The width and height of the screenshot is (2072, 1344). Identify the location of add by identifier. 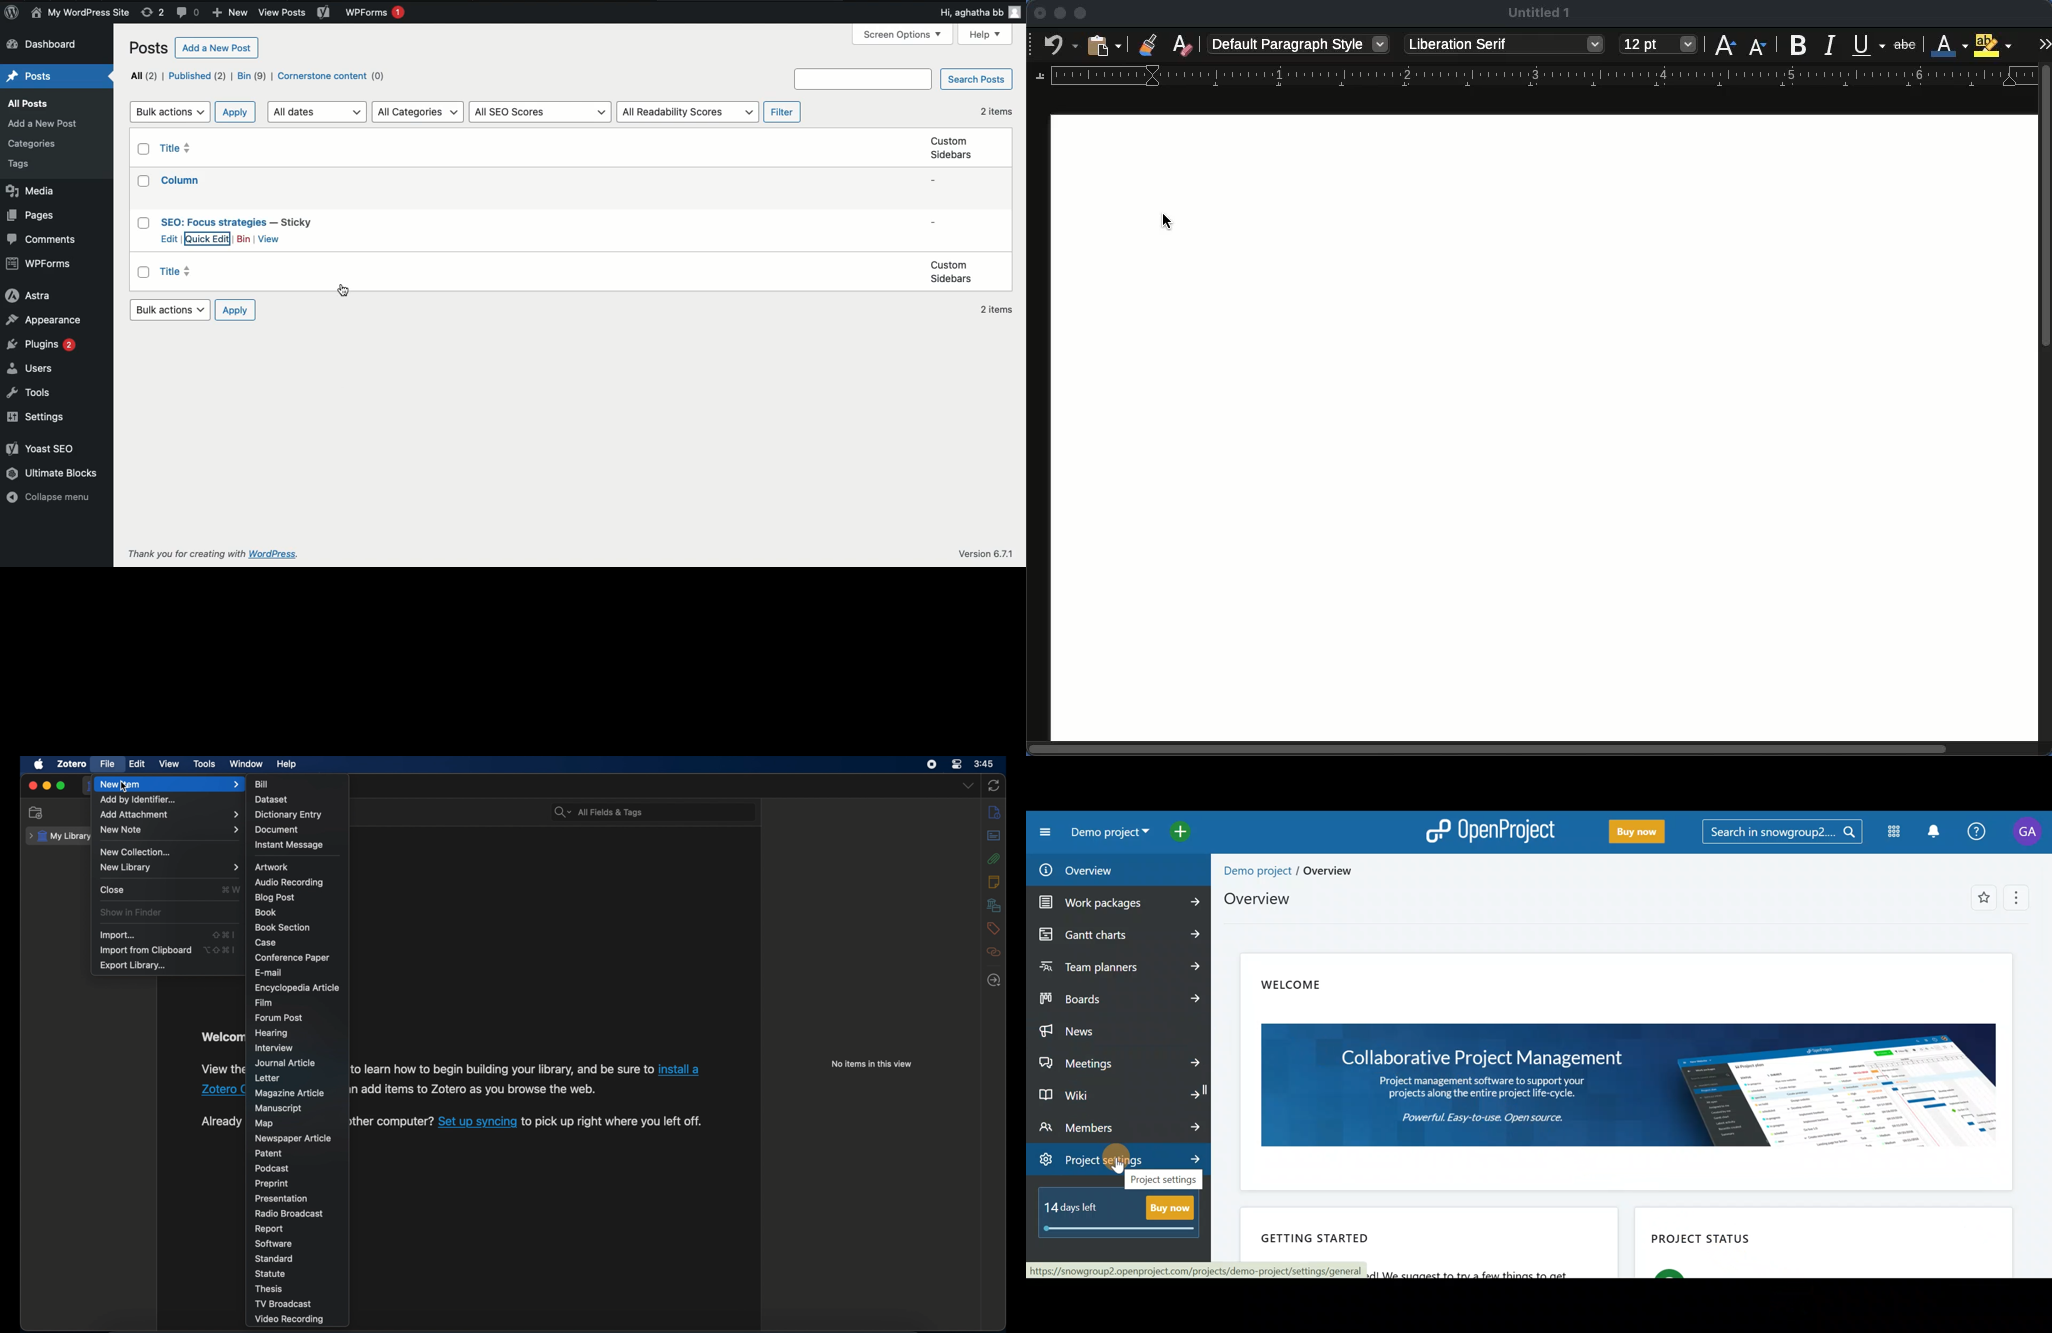
(137, 800).